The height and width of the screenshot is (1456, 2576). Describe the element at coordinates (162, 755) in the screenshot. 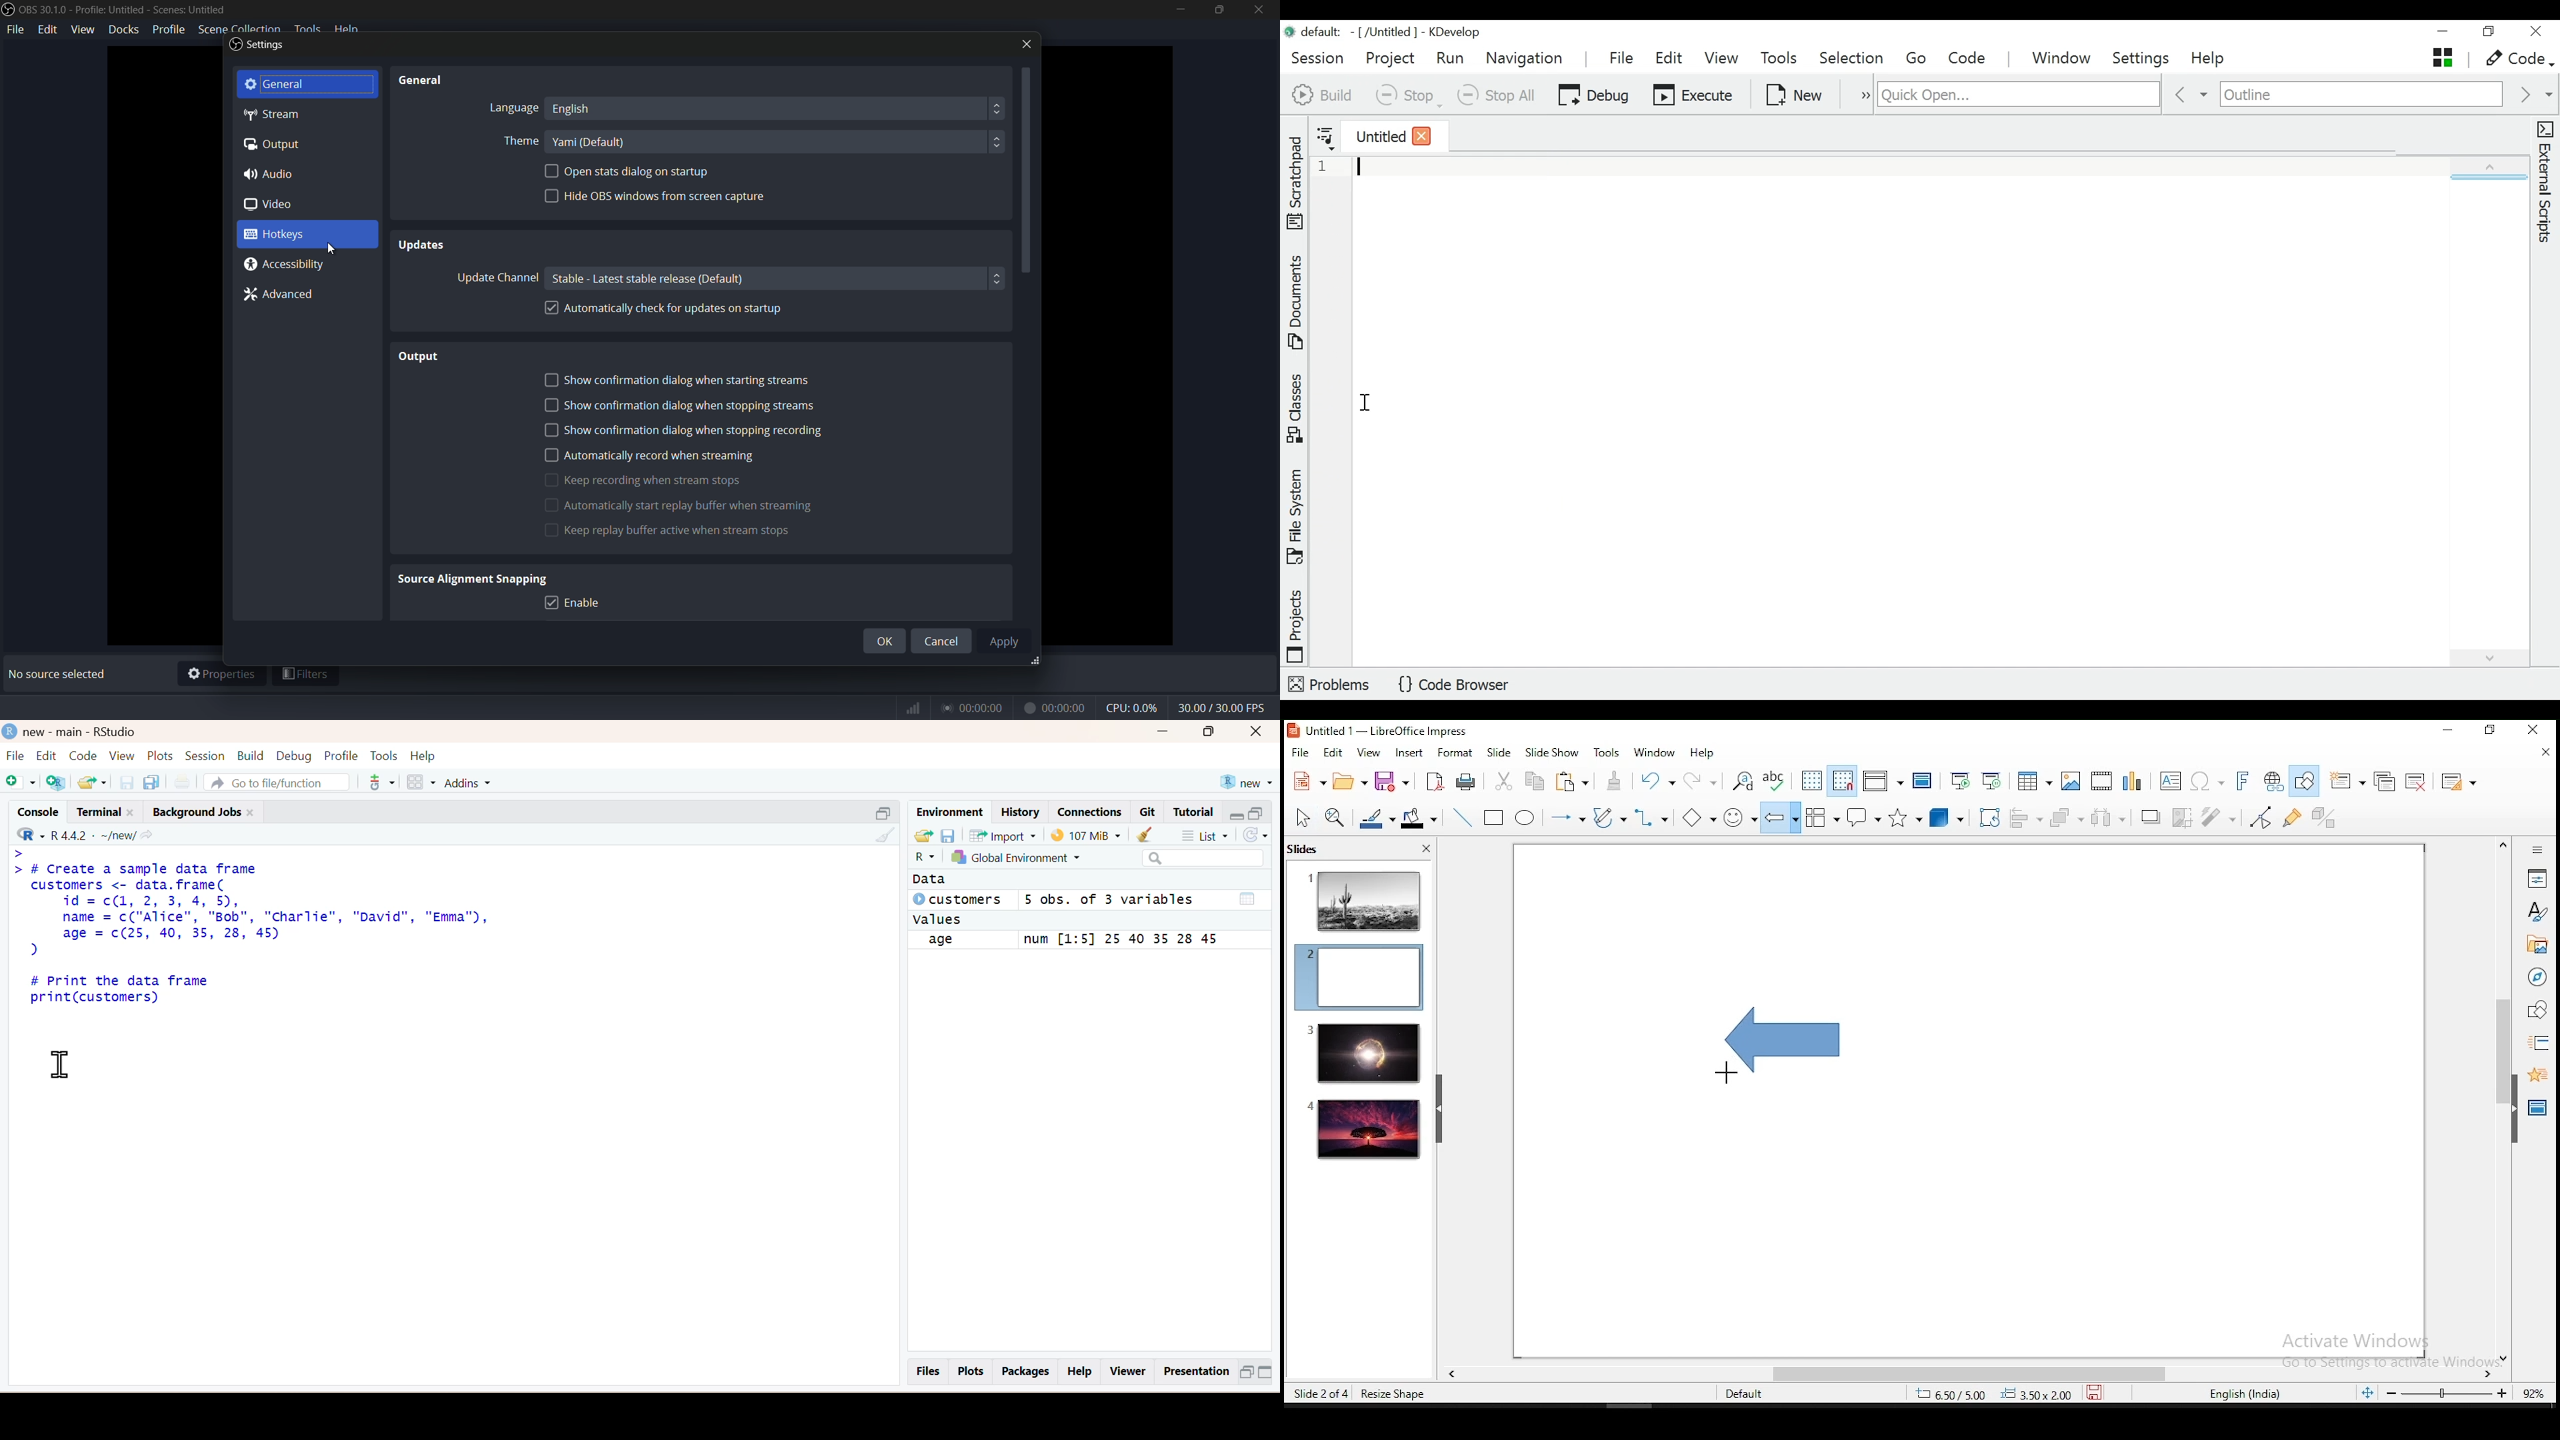

I see `Plots` at that location.